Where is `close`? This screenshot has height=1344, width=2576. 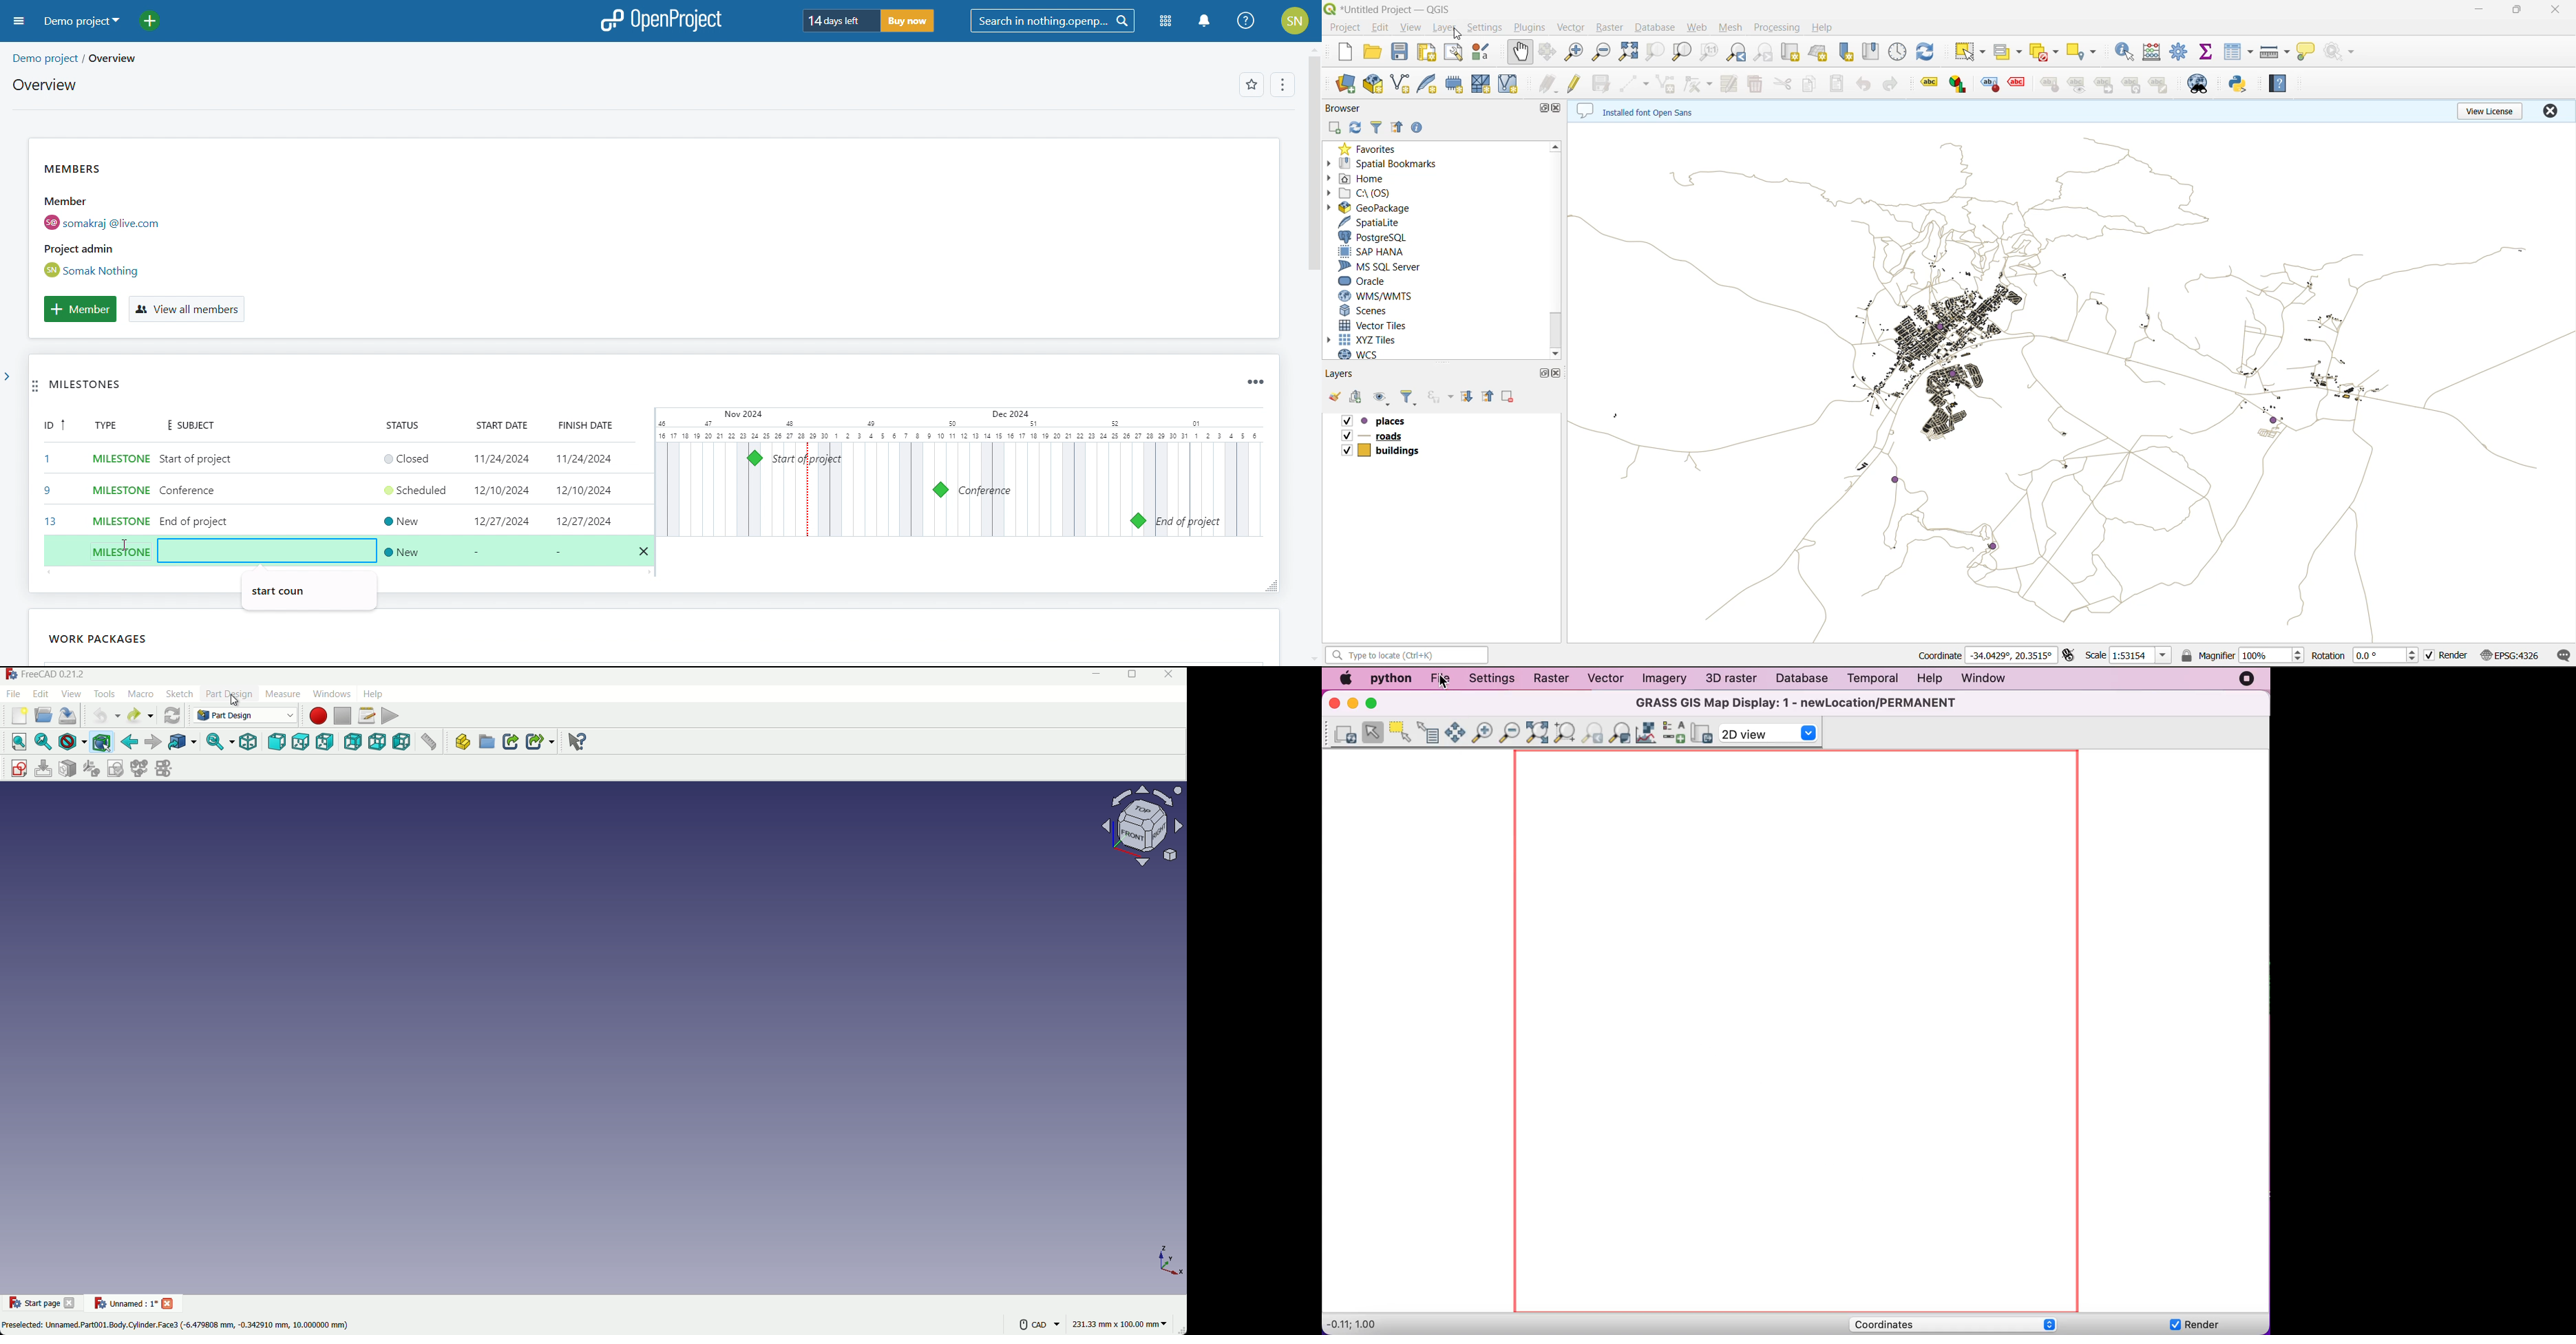 close is located at coordinates (1557, 110).